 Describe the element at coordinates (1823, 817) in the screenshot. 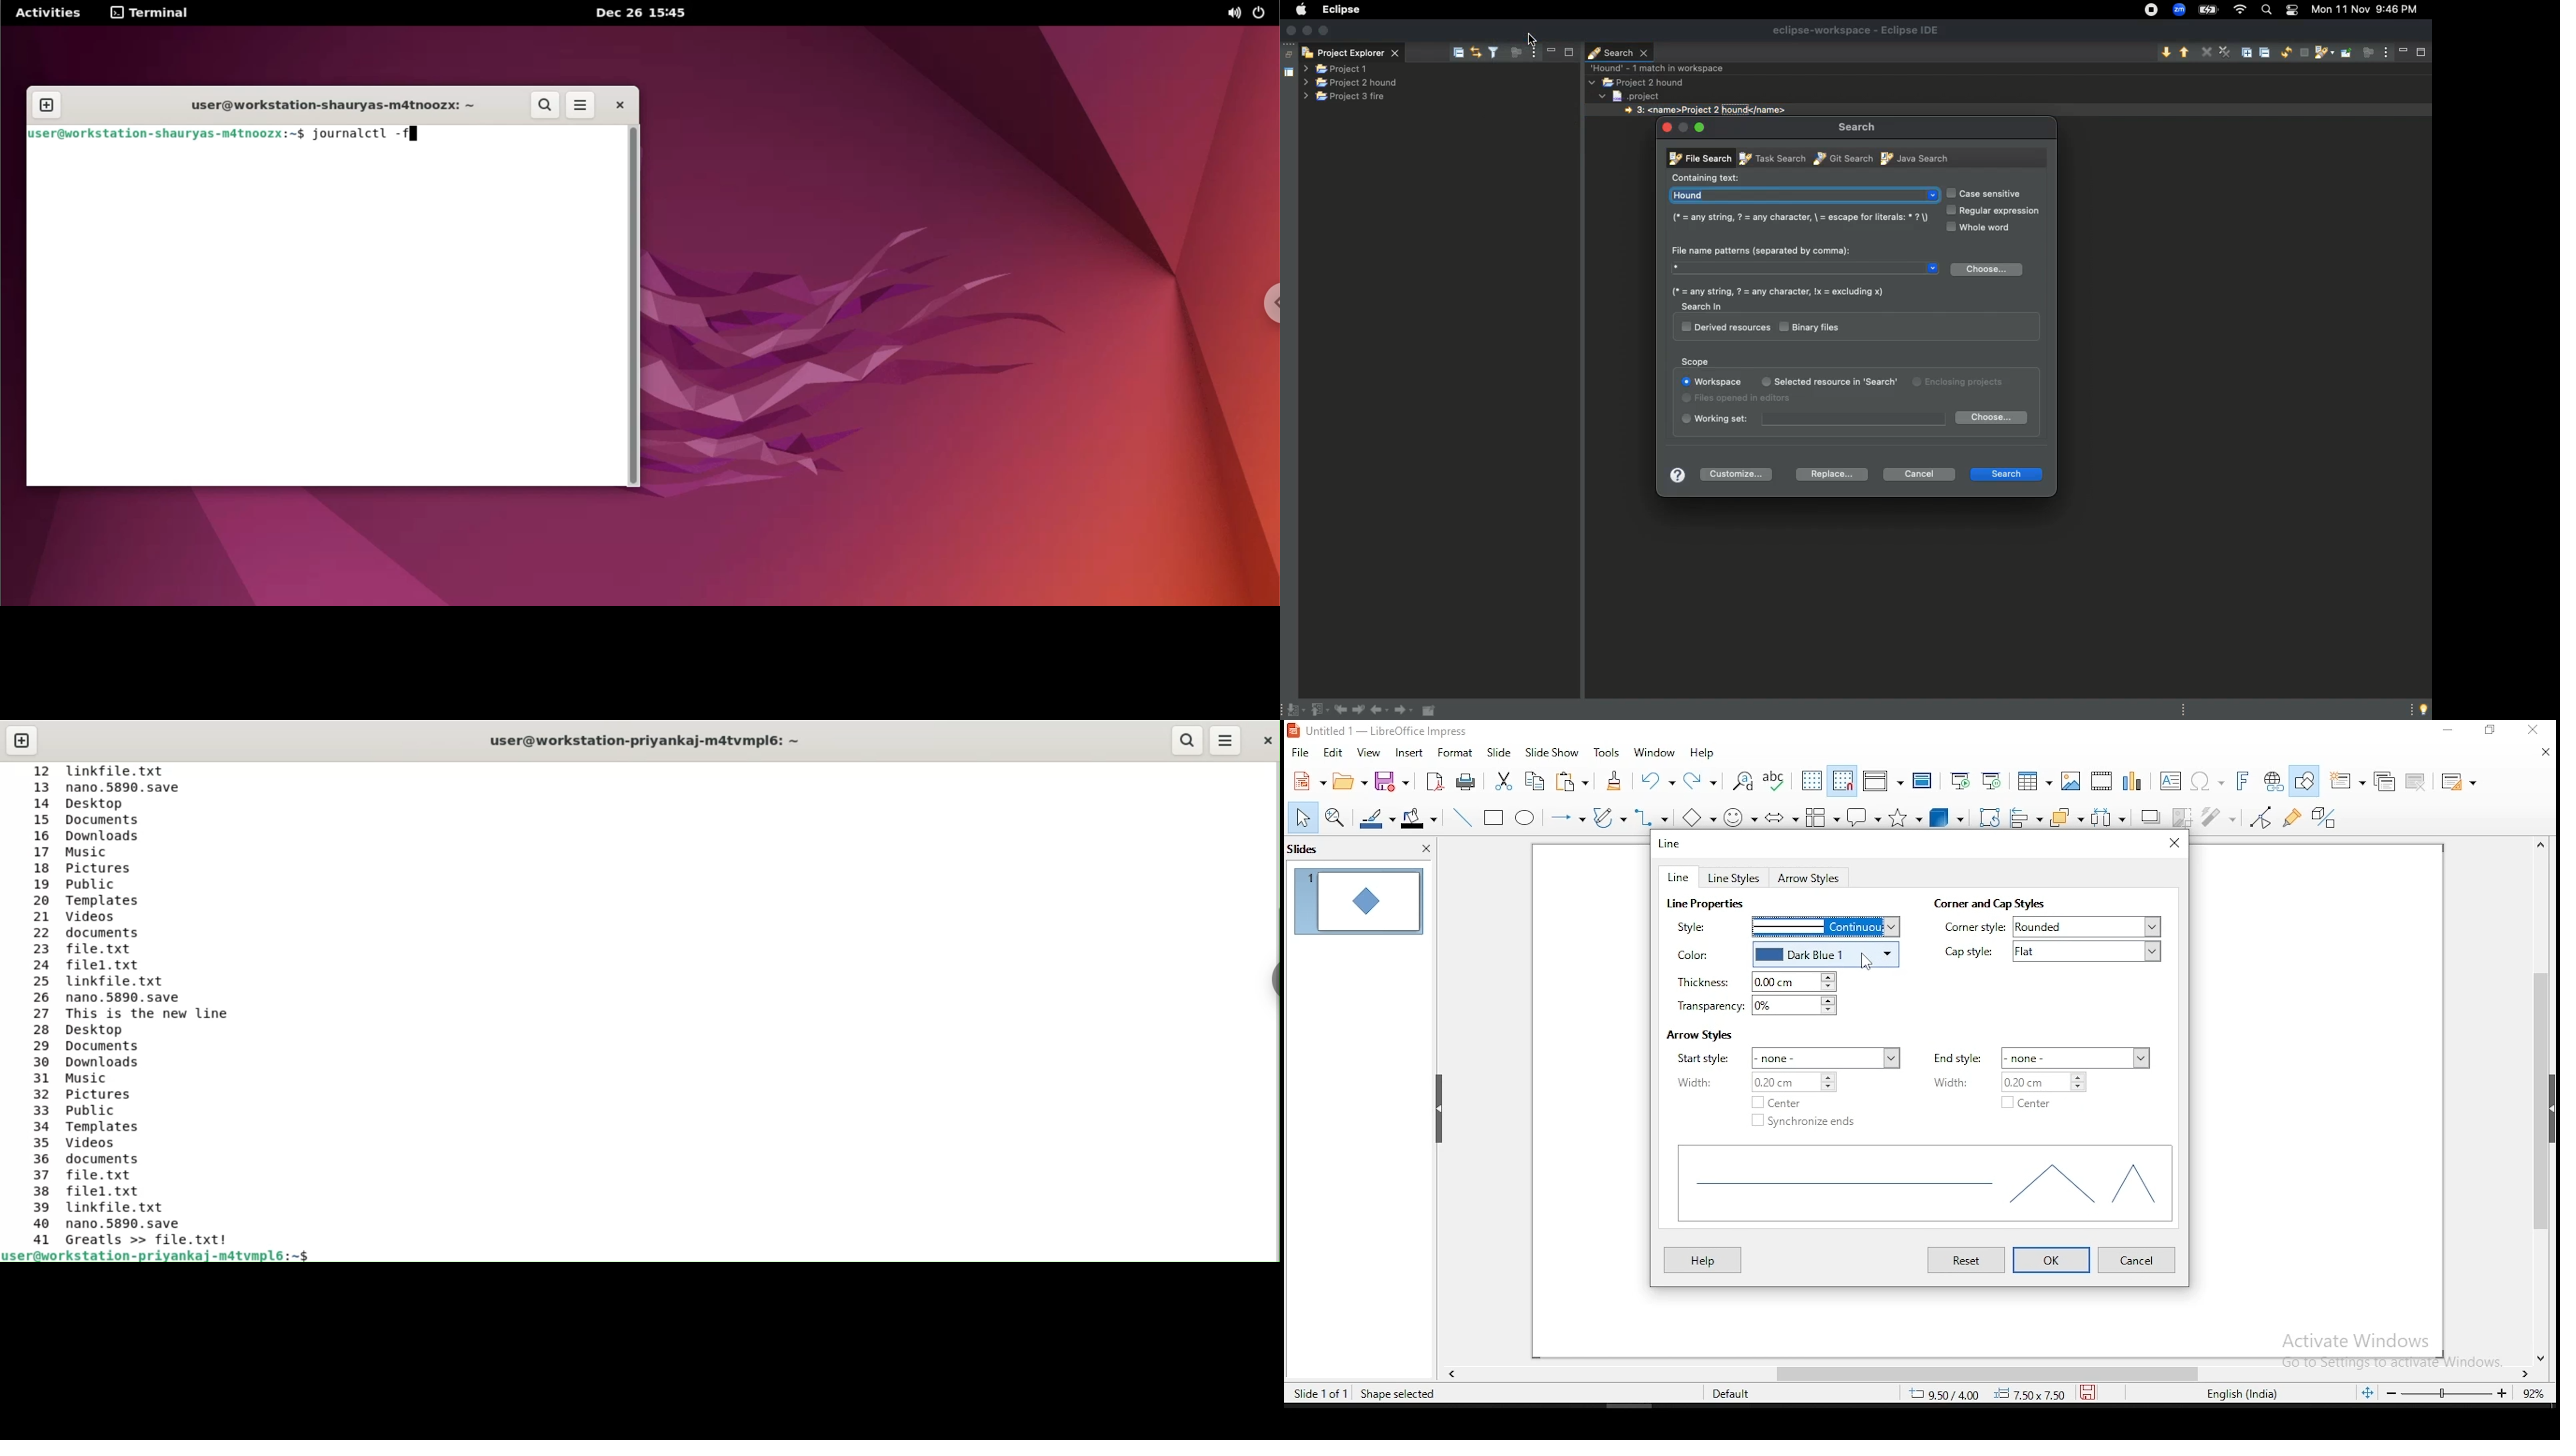

I see `flowchart` at that location.